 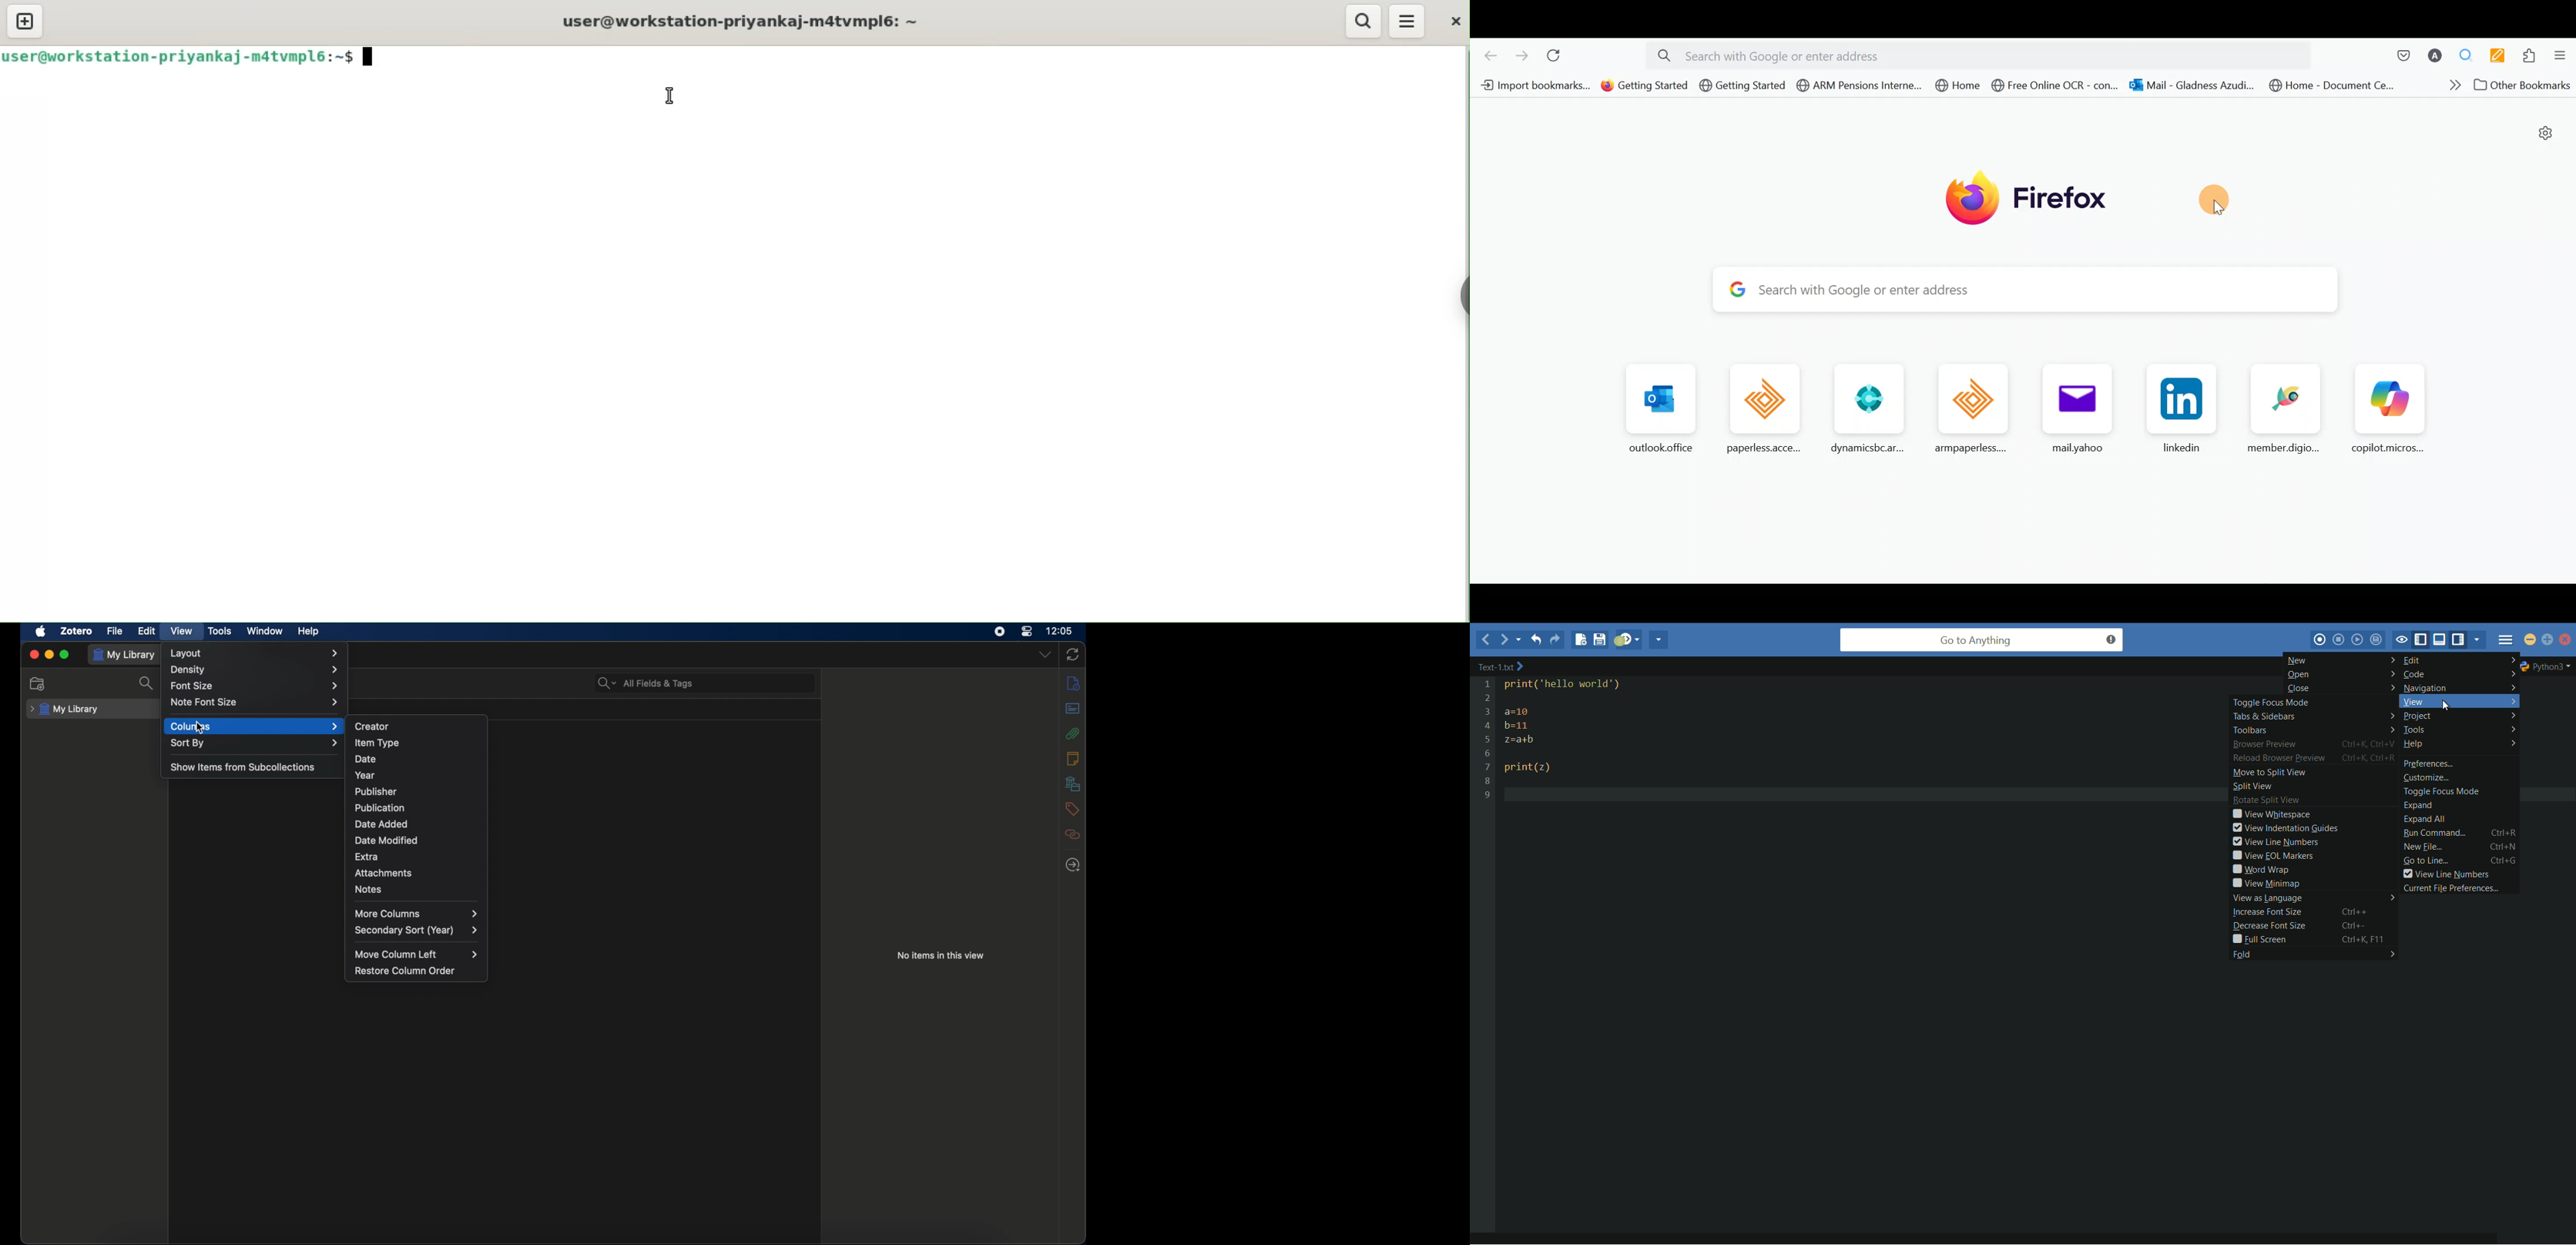 I want to click on run command, so click(x=2435, y=833).